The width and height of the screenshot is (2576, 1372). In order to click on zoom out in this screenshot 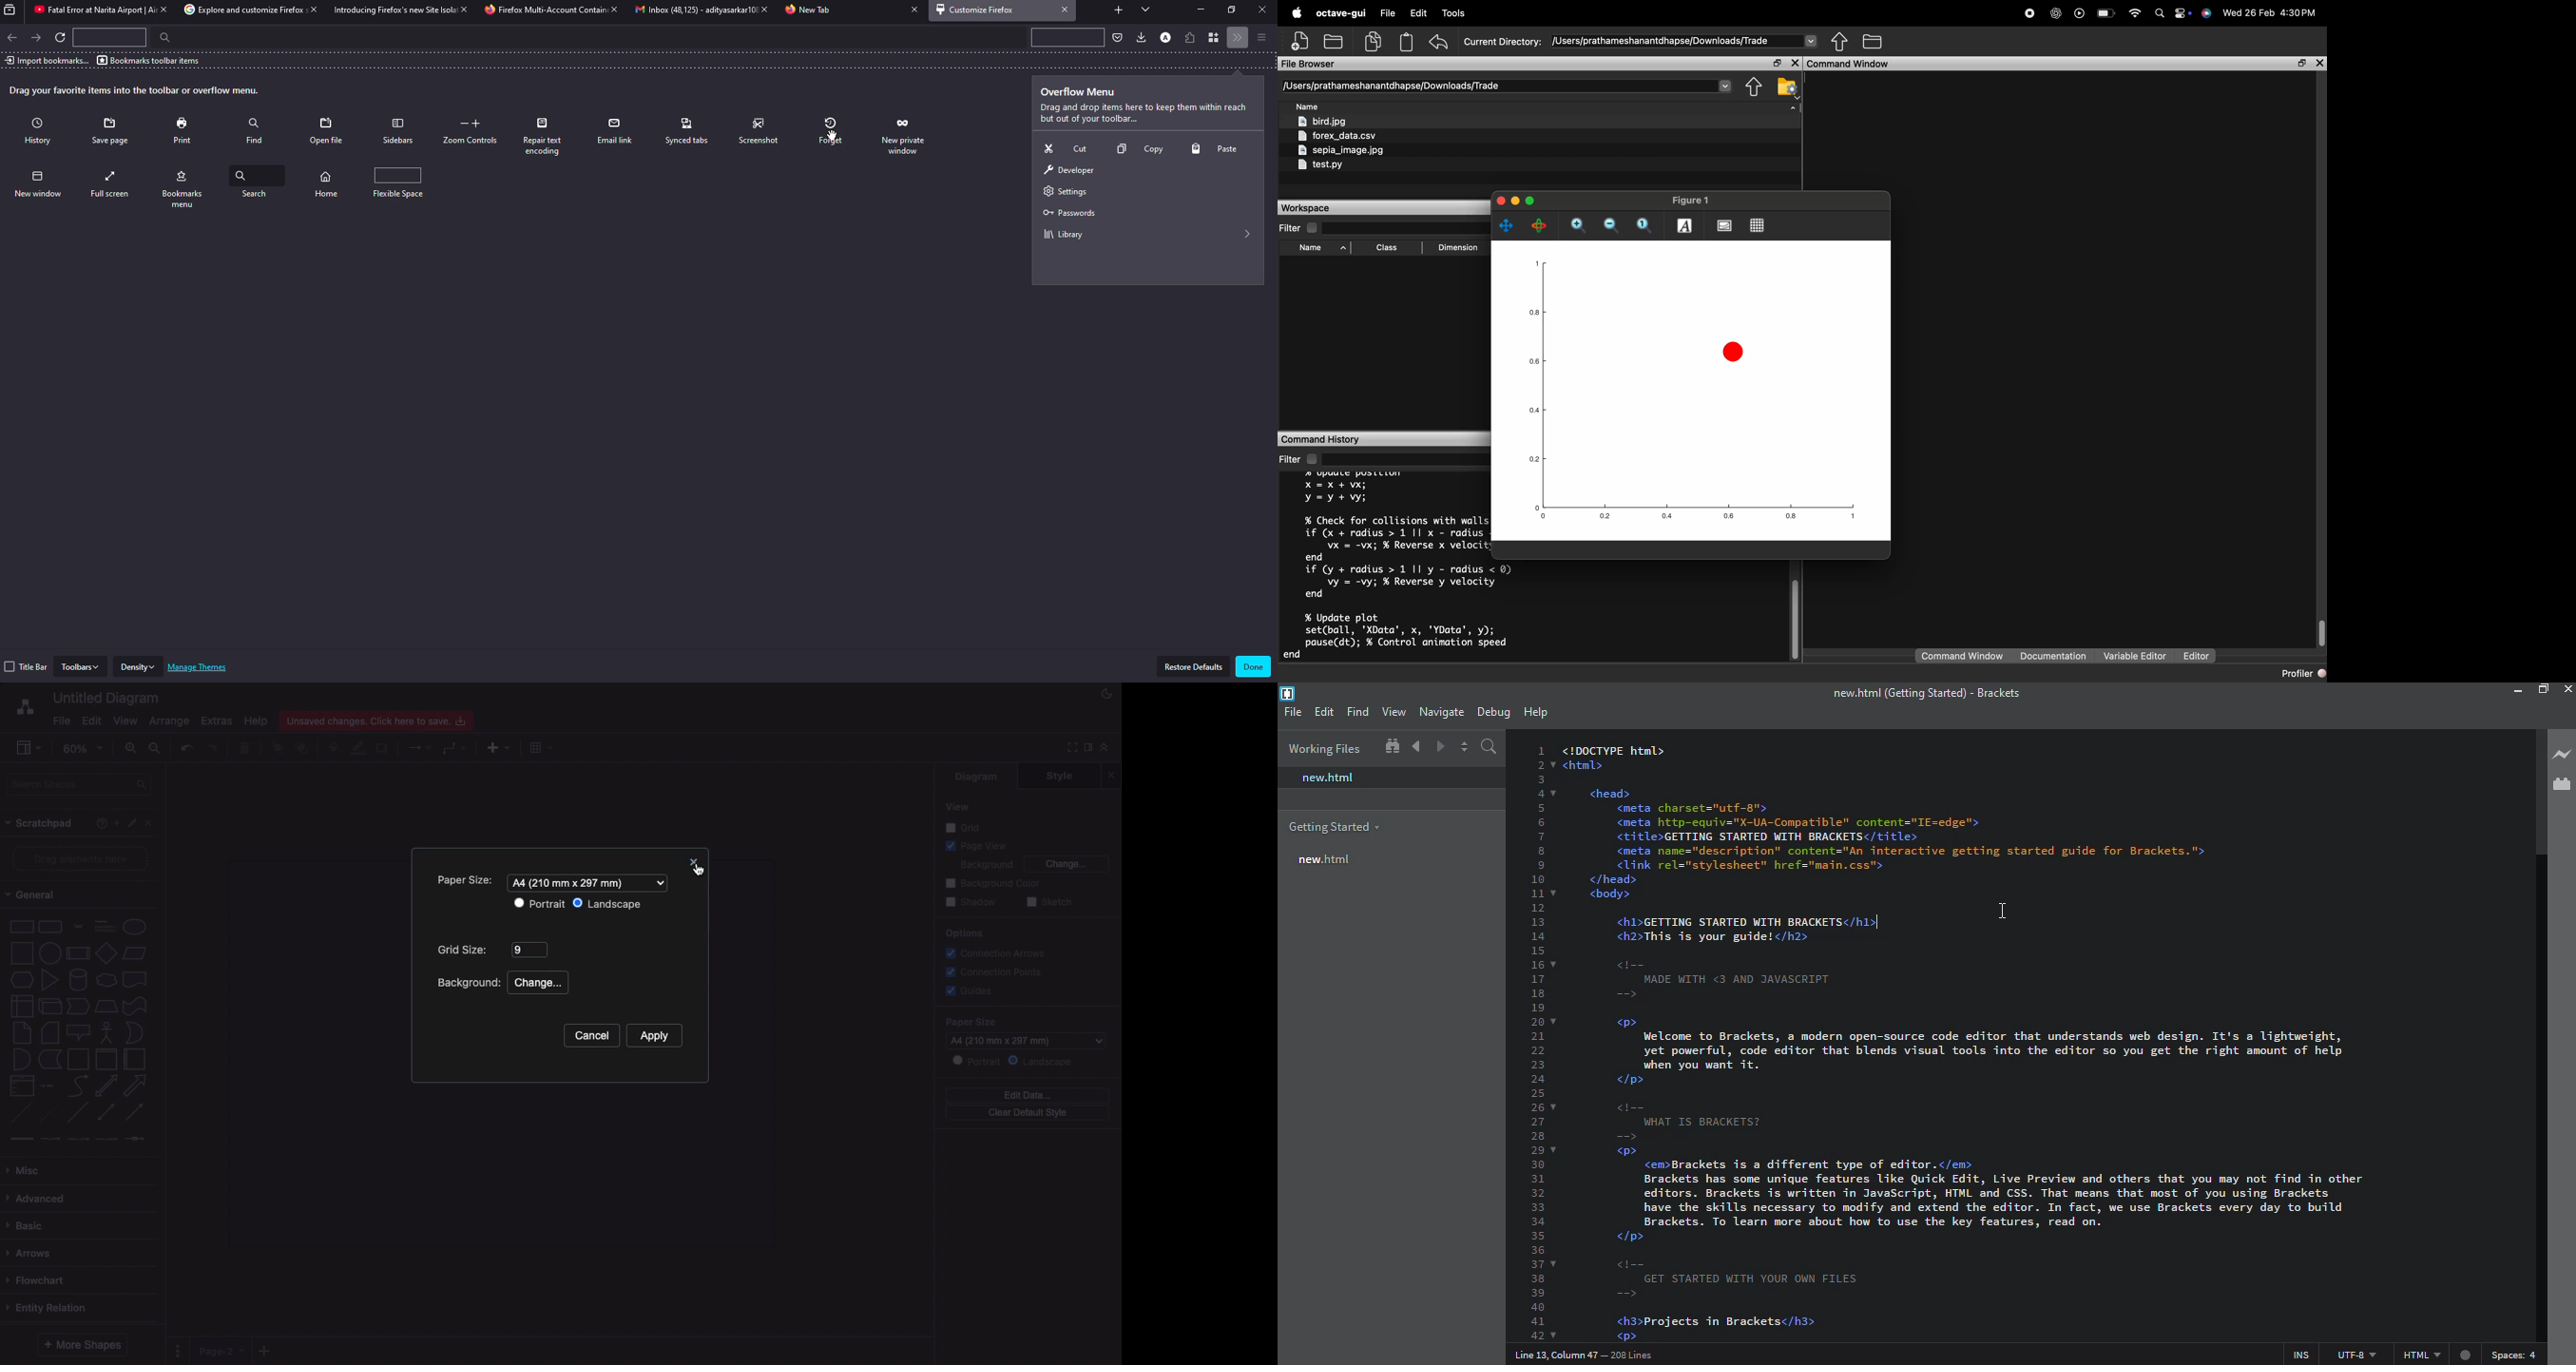, I will do `click(1612, 227)`.